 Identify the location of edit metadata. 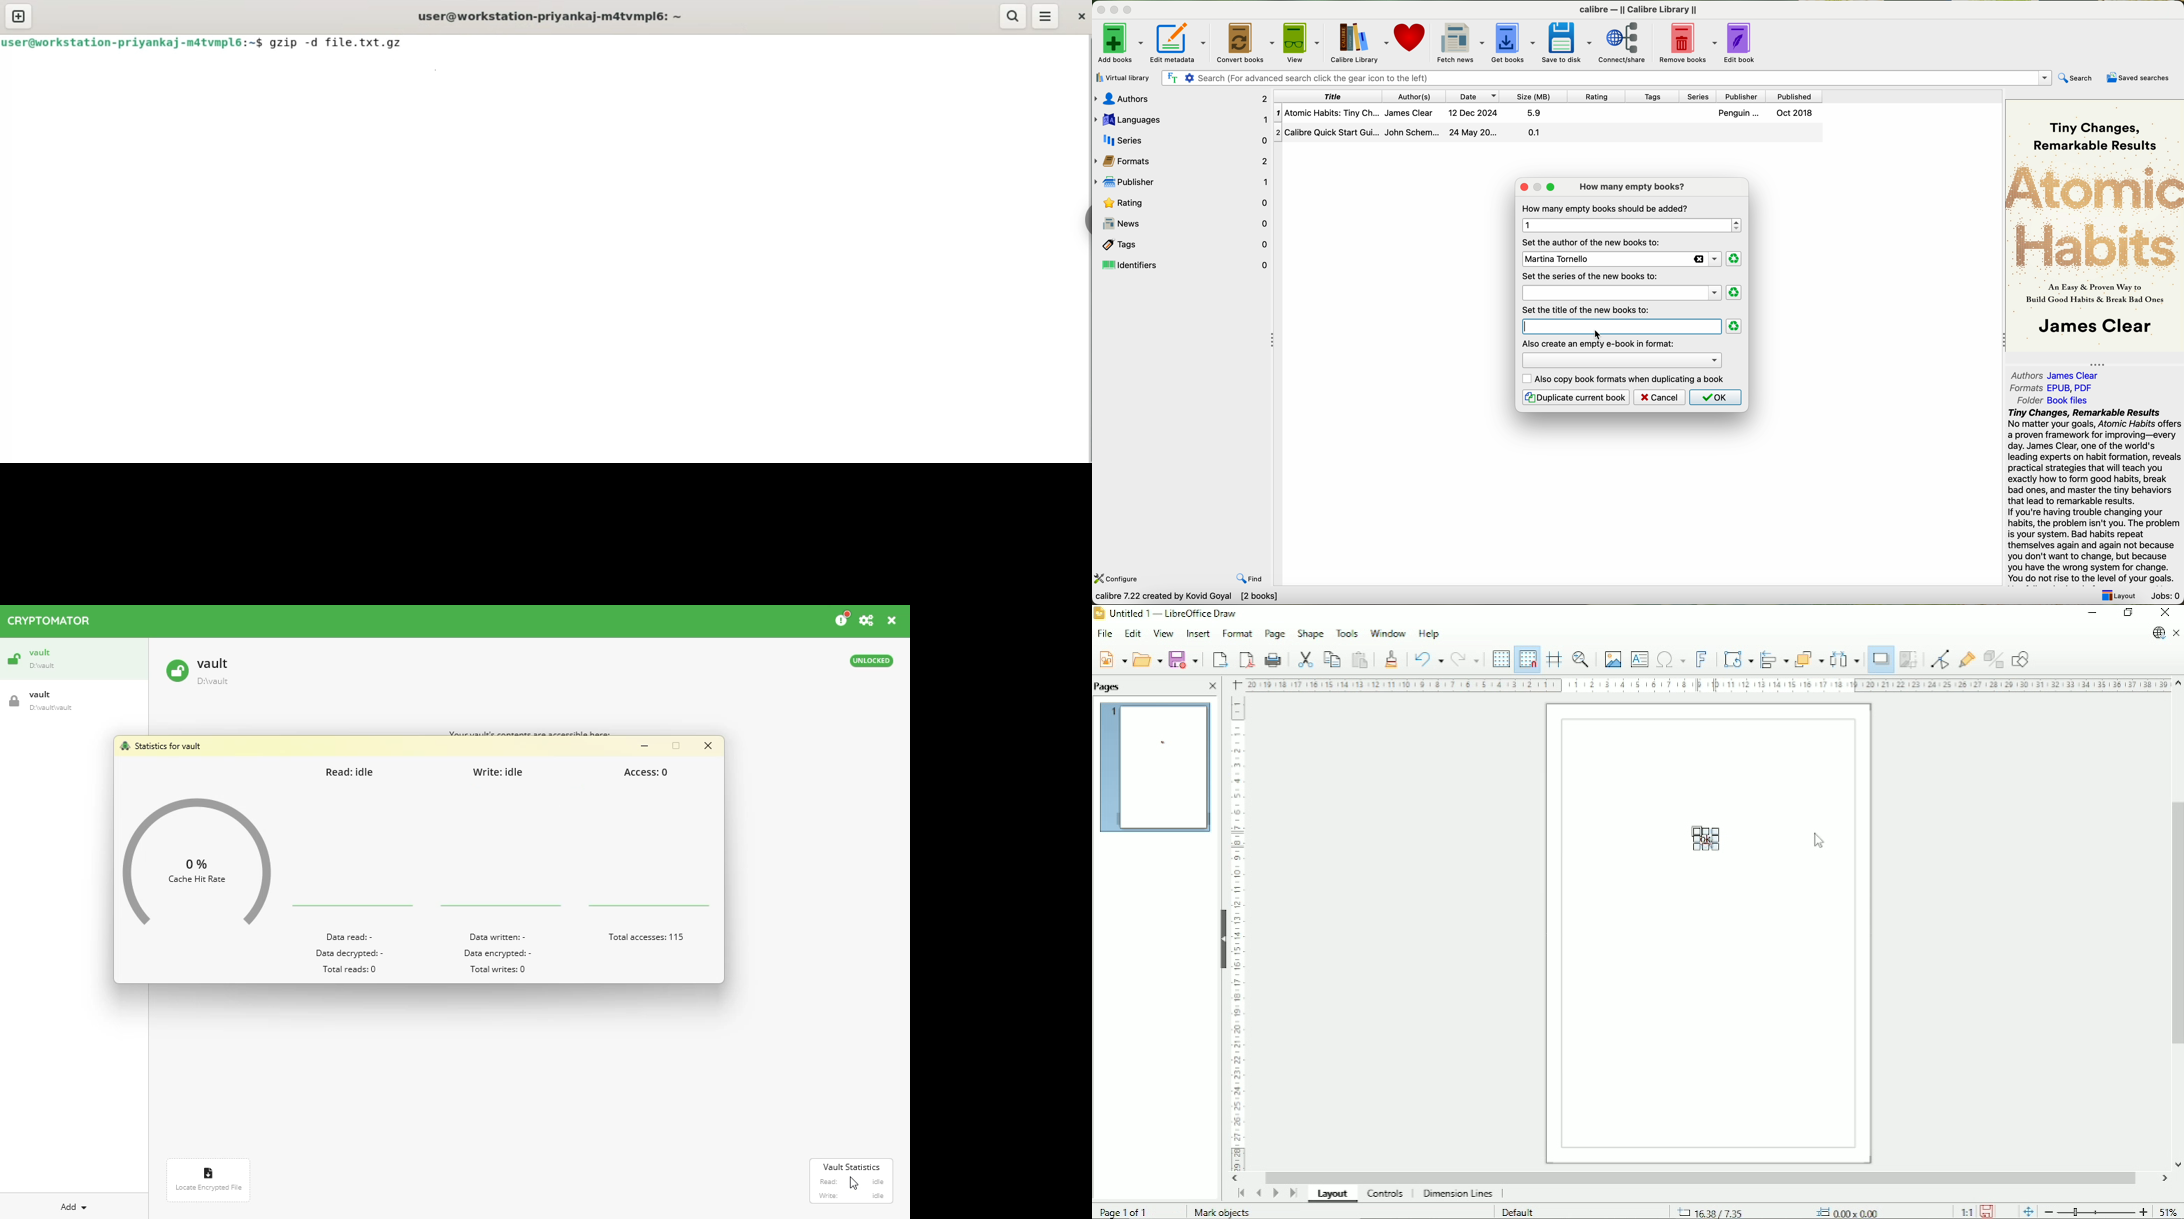
(1179, 43).